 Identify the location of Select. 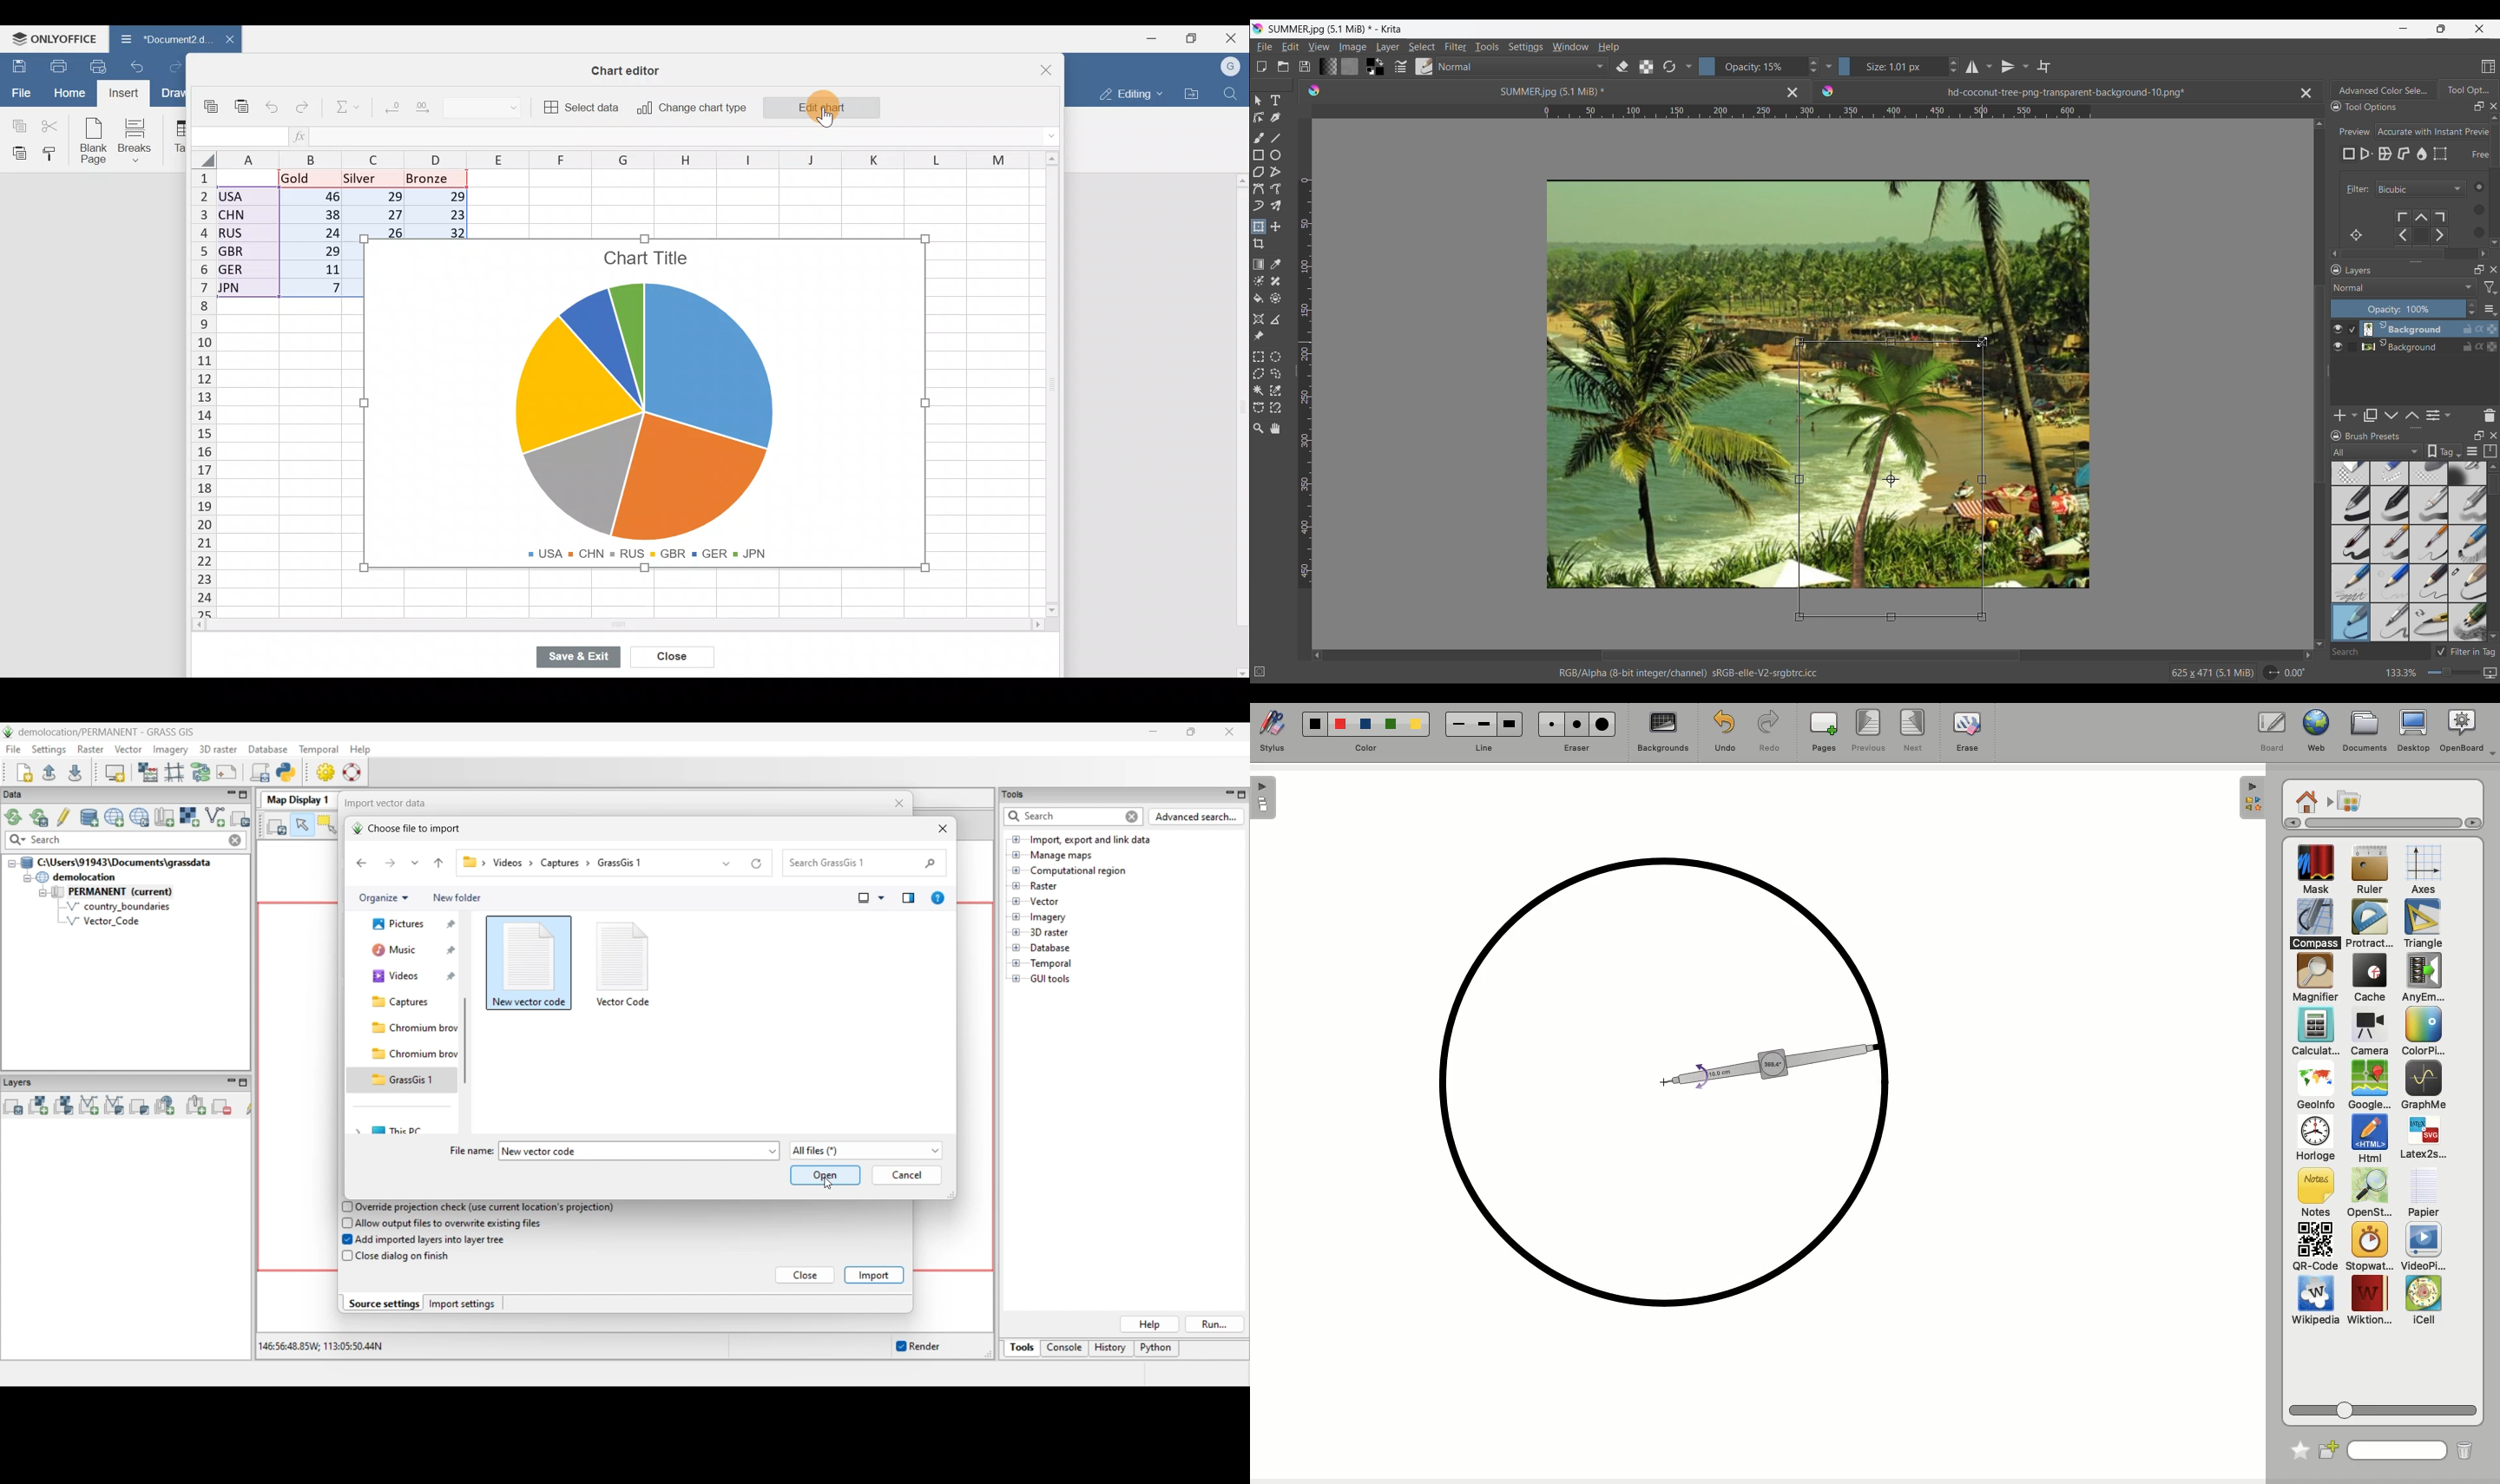
(1422, 47).